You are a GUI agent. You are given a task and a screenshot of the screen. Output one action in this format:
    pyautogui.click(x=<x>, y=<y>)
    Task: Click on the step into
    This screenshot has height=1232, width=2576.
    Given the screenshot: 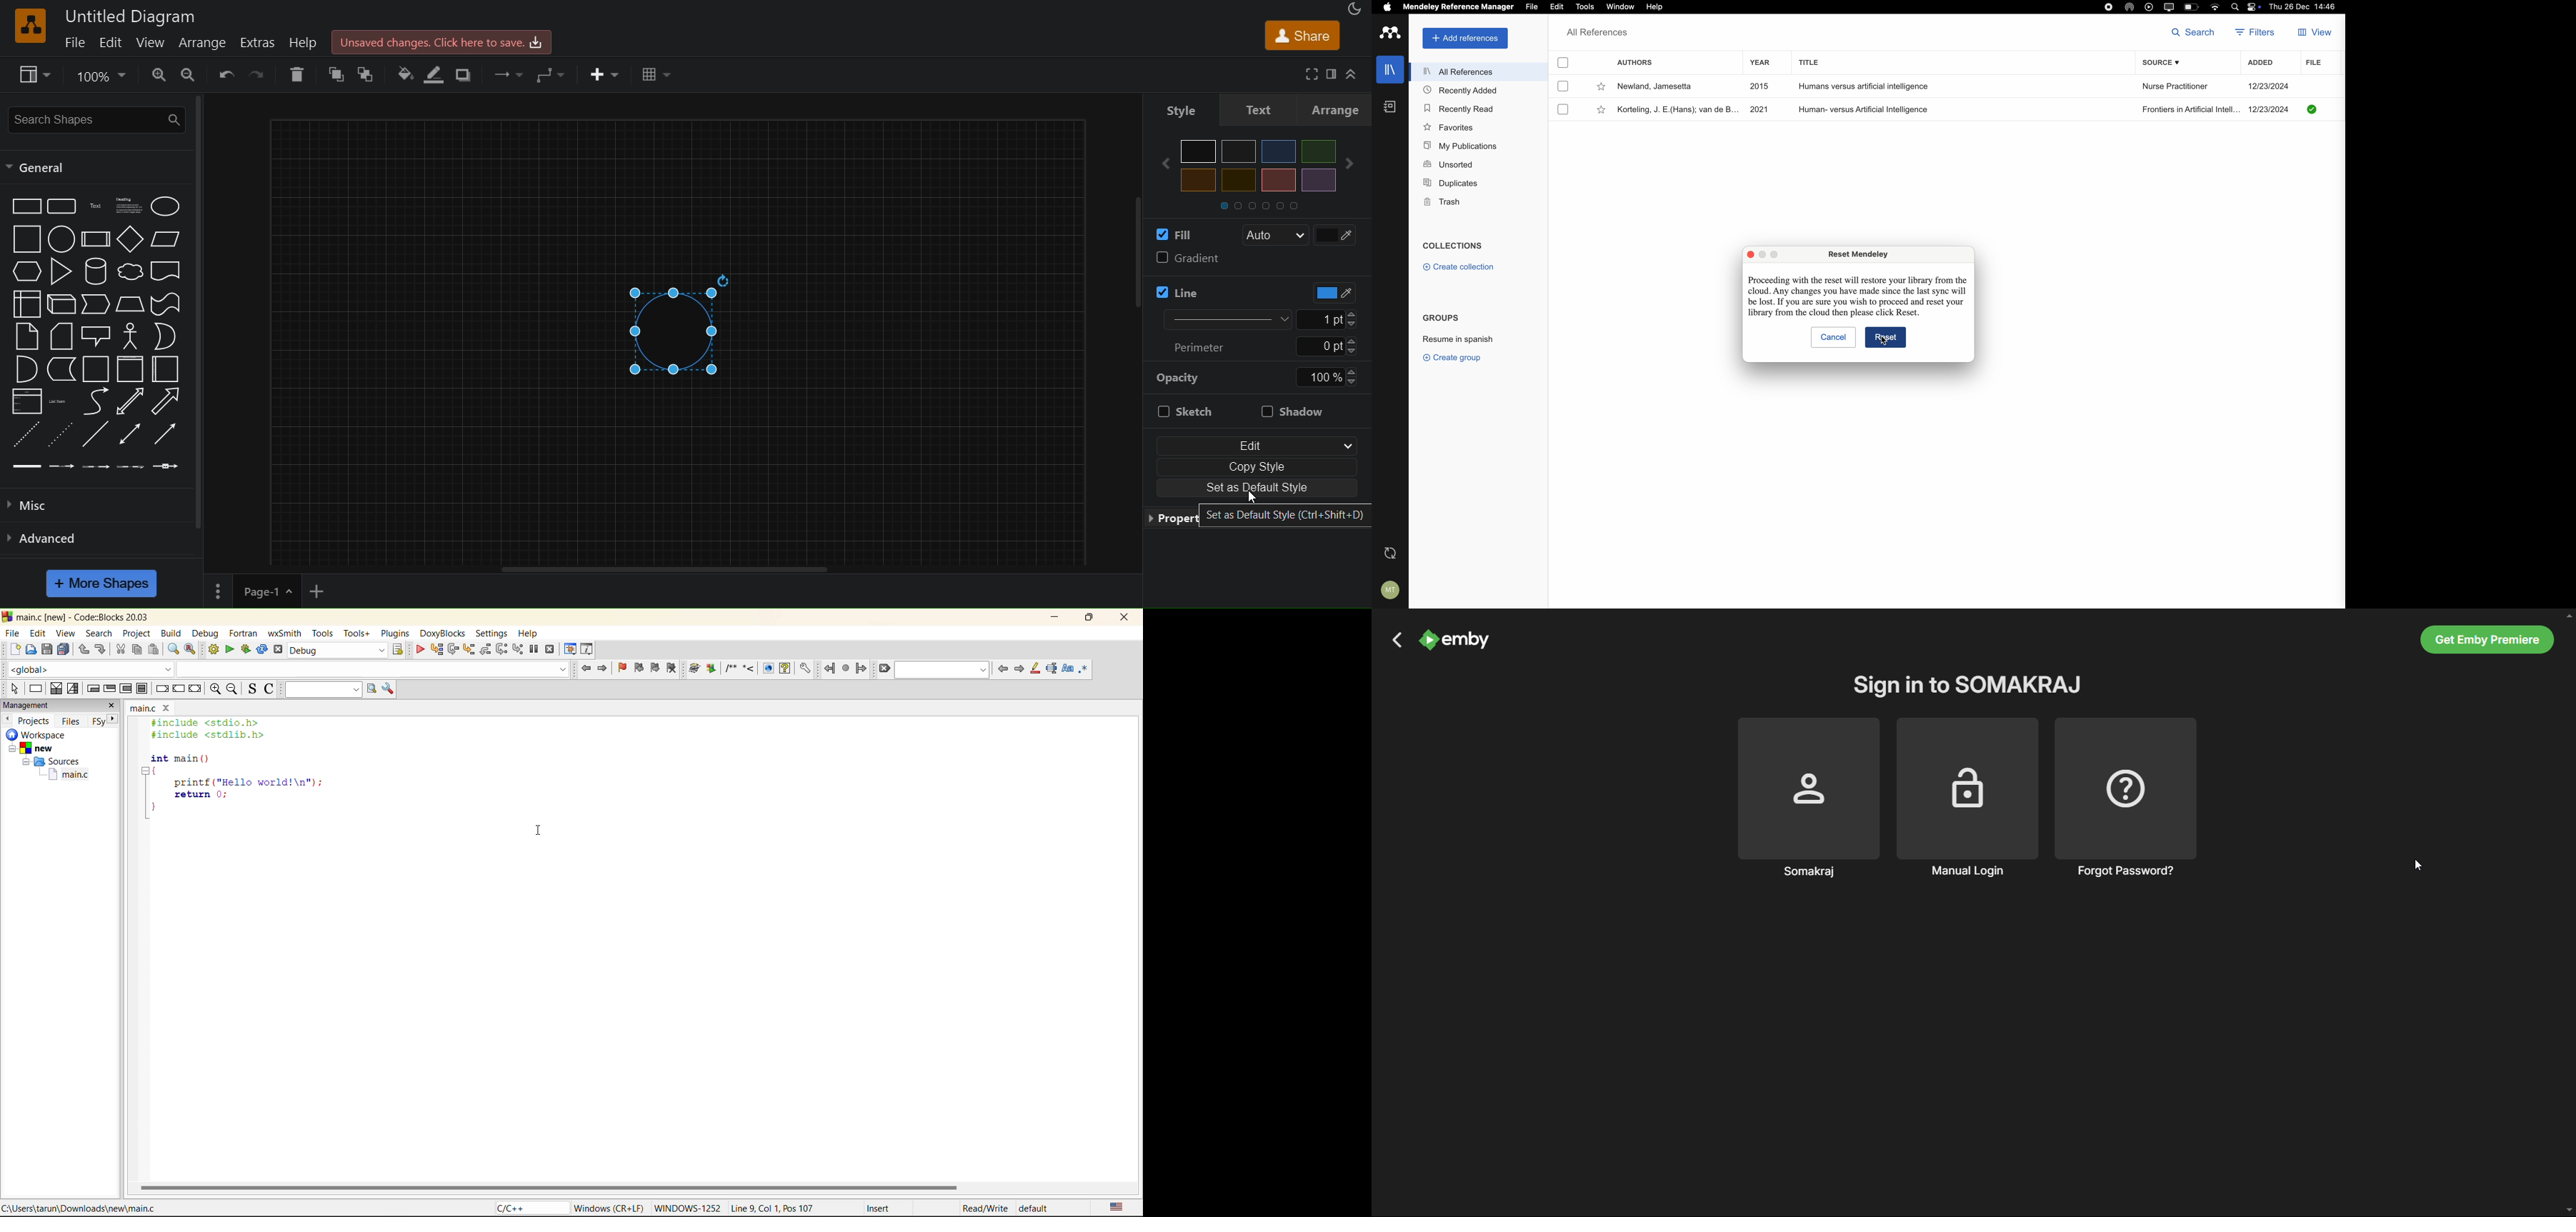 What is the action you would take?
    pyautogui.click(x=469, y=651)
    